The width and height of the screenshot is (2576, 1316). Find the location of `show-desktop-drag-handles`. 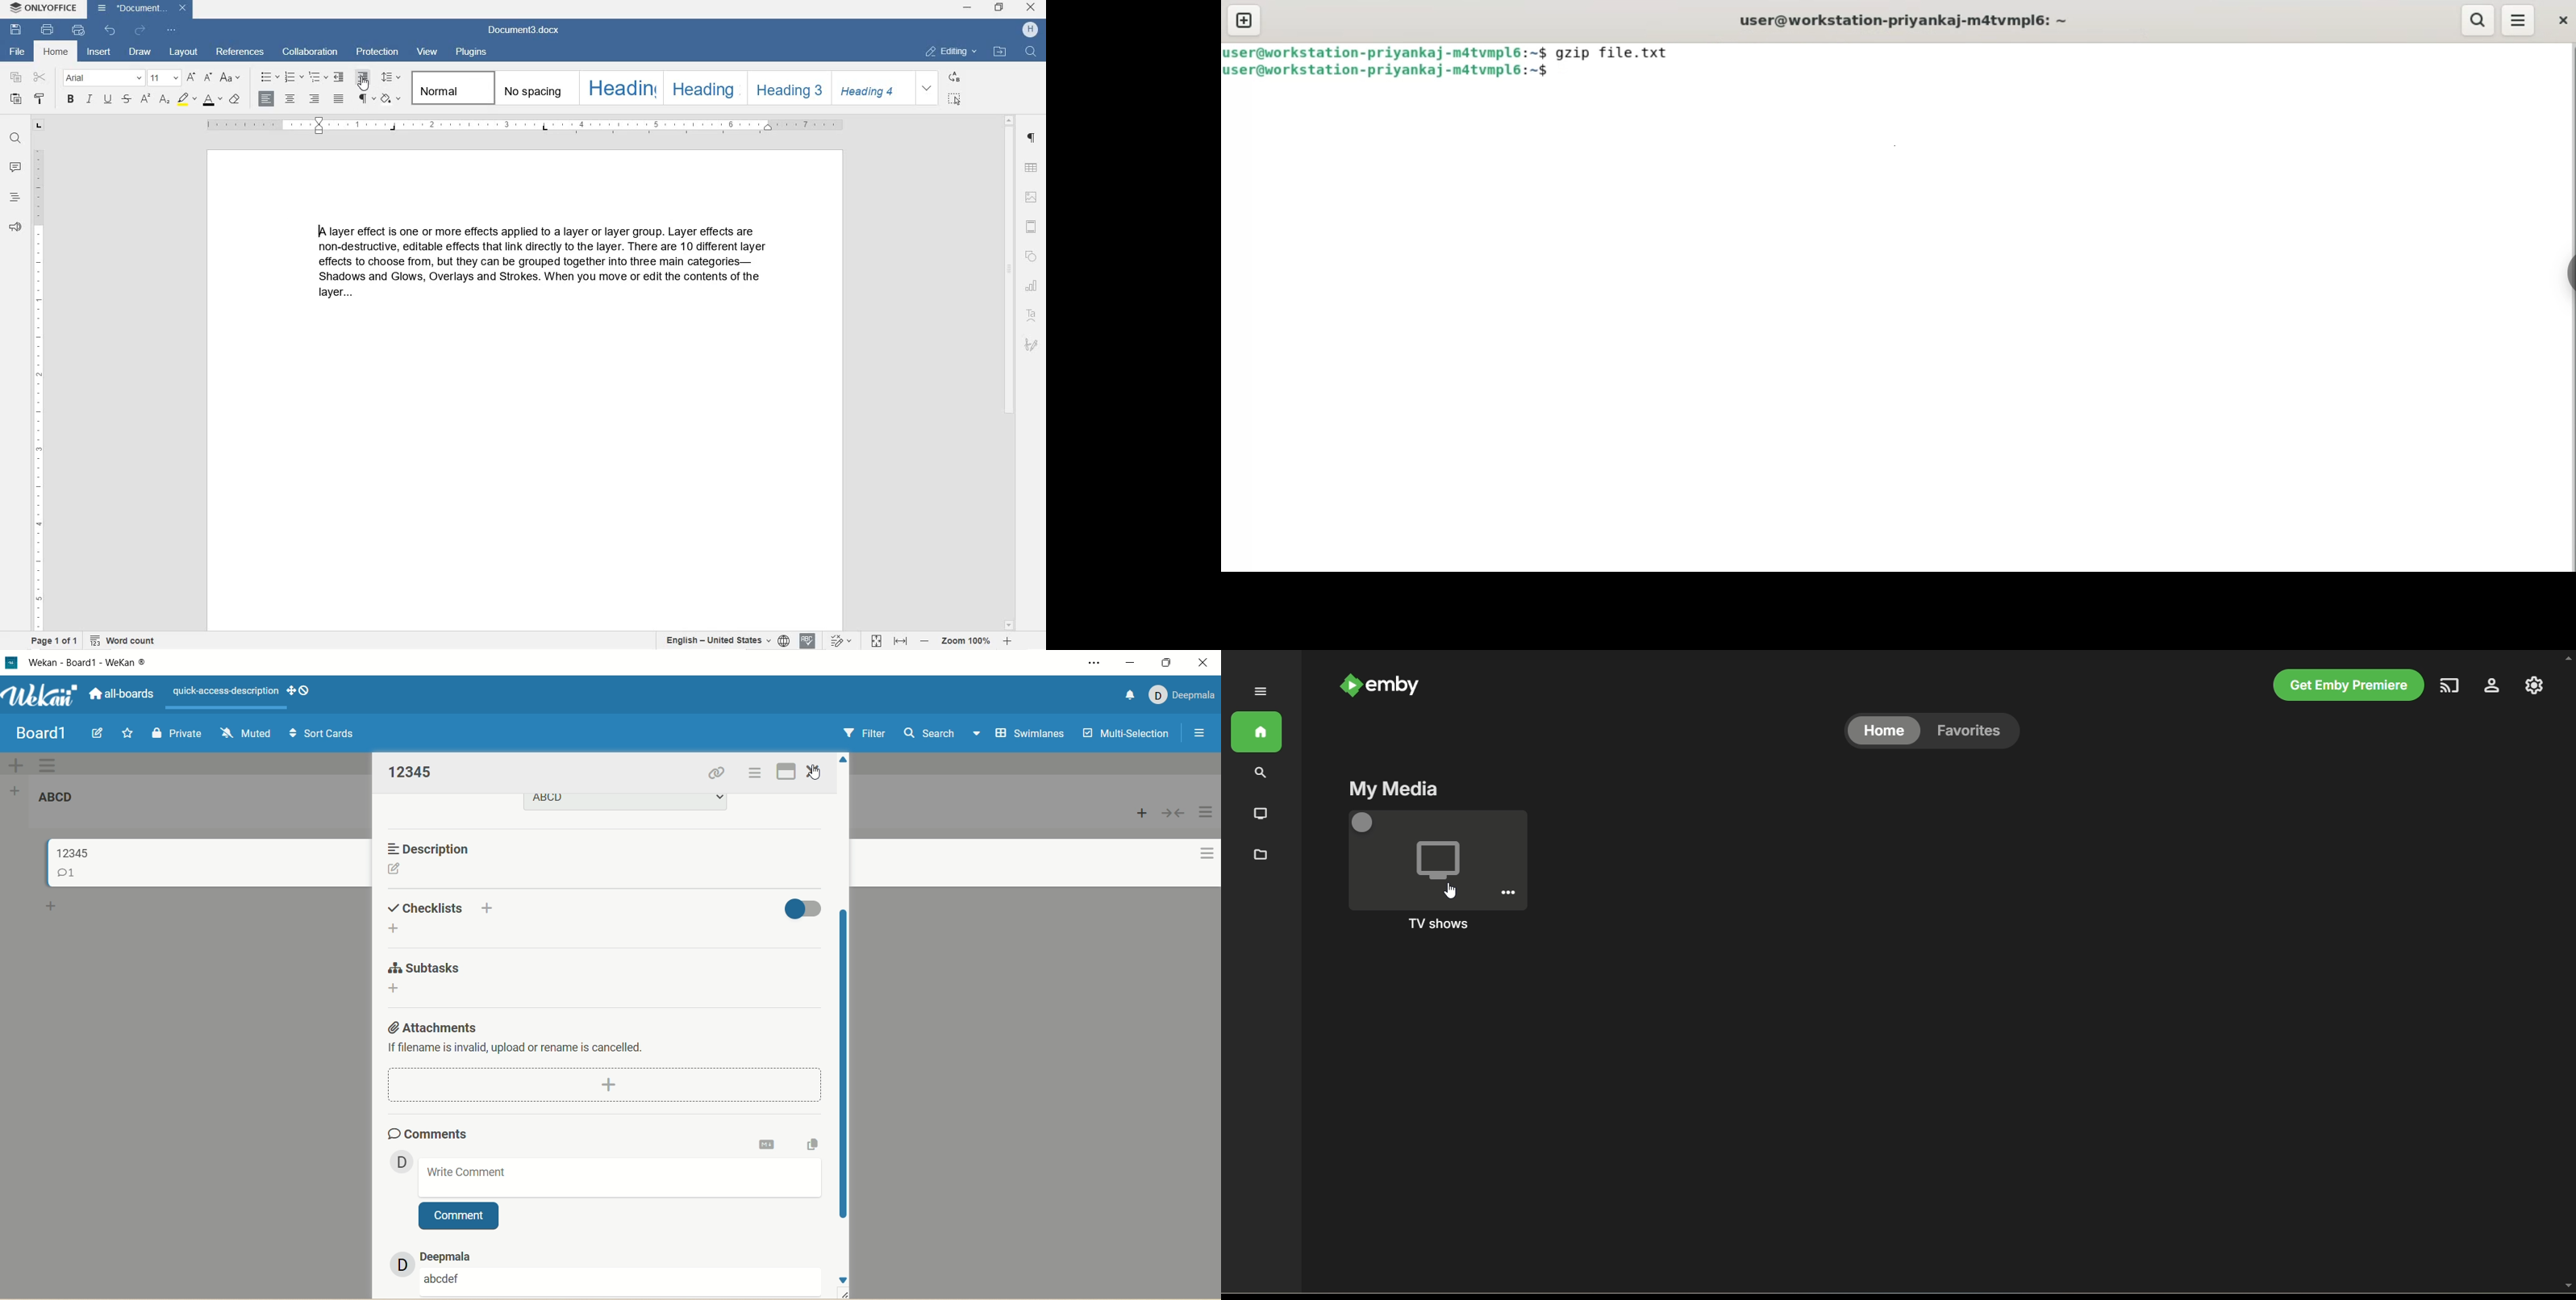

show-desktop-drag-handles is located at coordinates (288, 689).